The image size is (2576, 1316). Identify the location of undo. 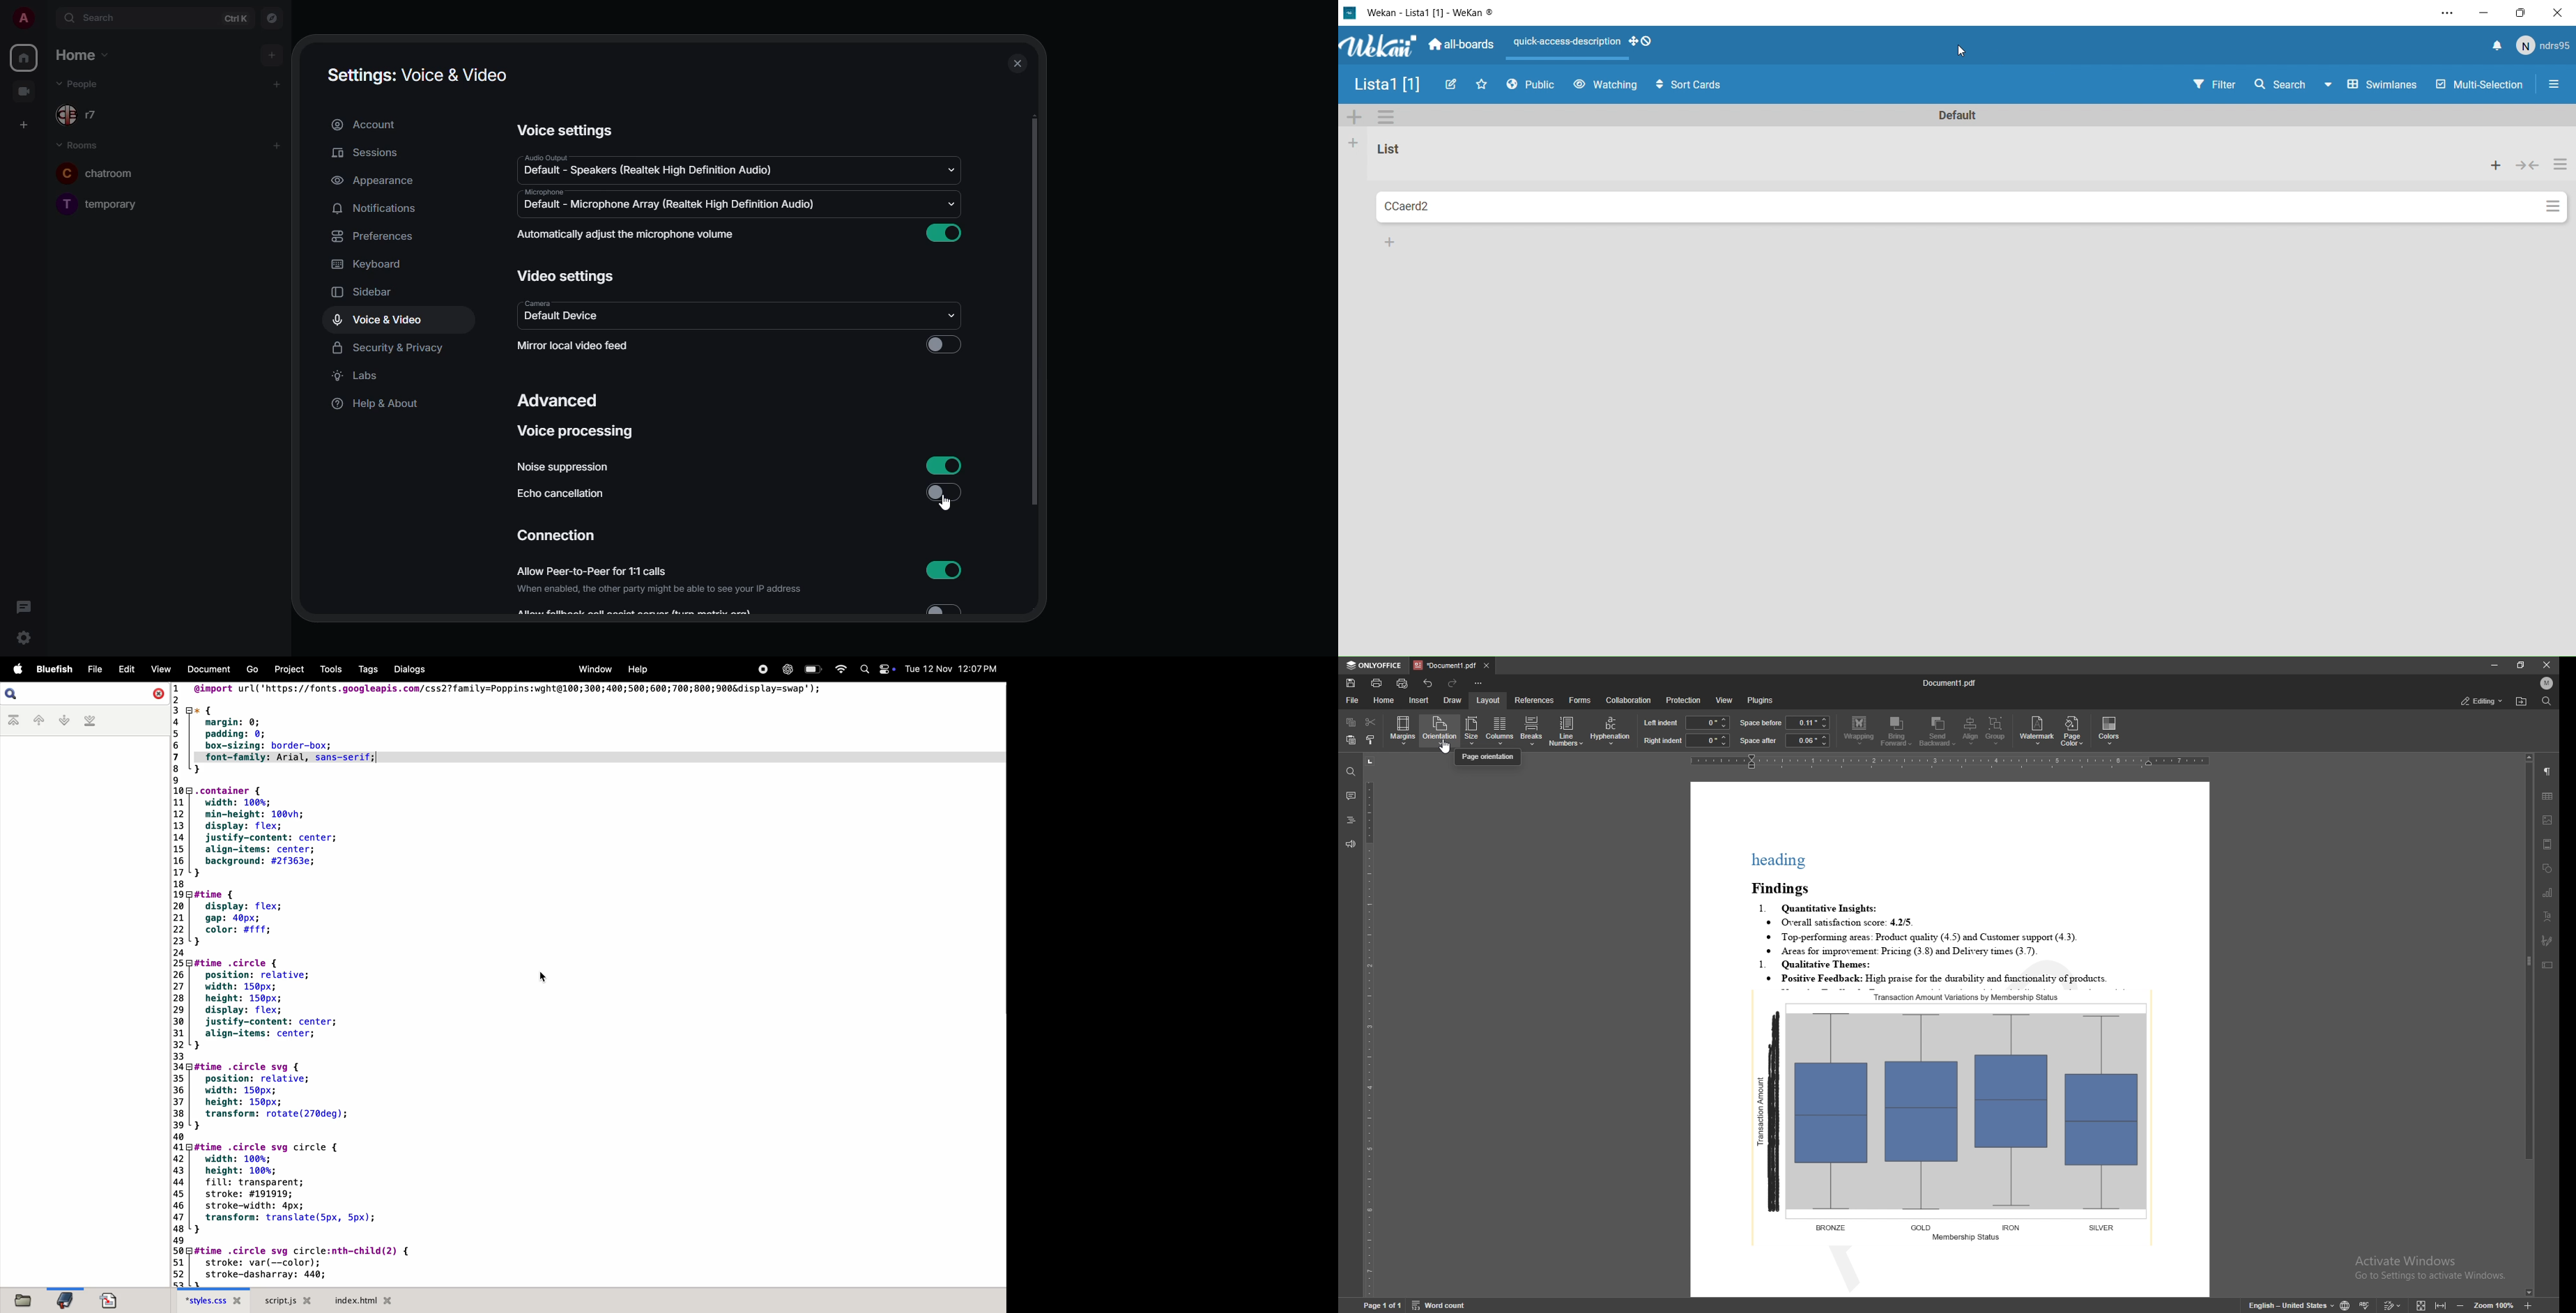
(1429, 683).